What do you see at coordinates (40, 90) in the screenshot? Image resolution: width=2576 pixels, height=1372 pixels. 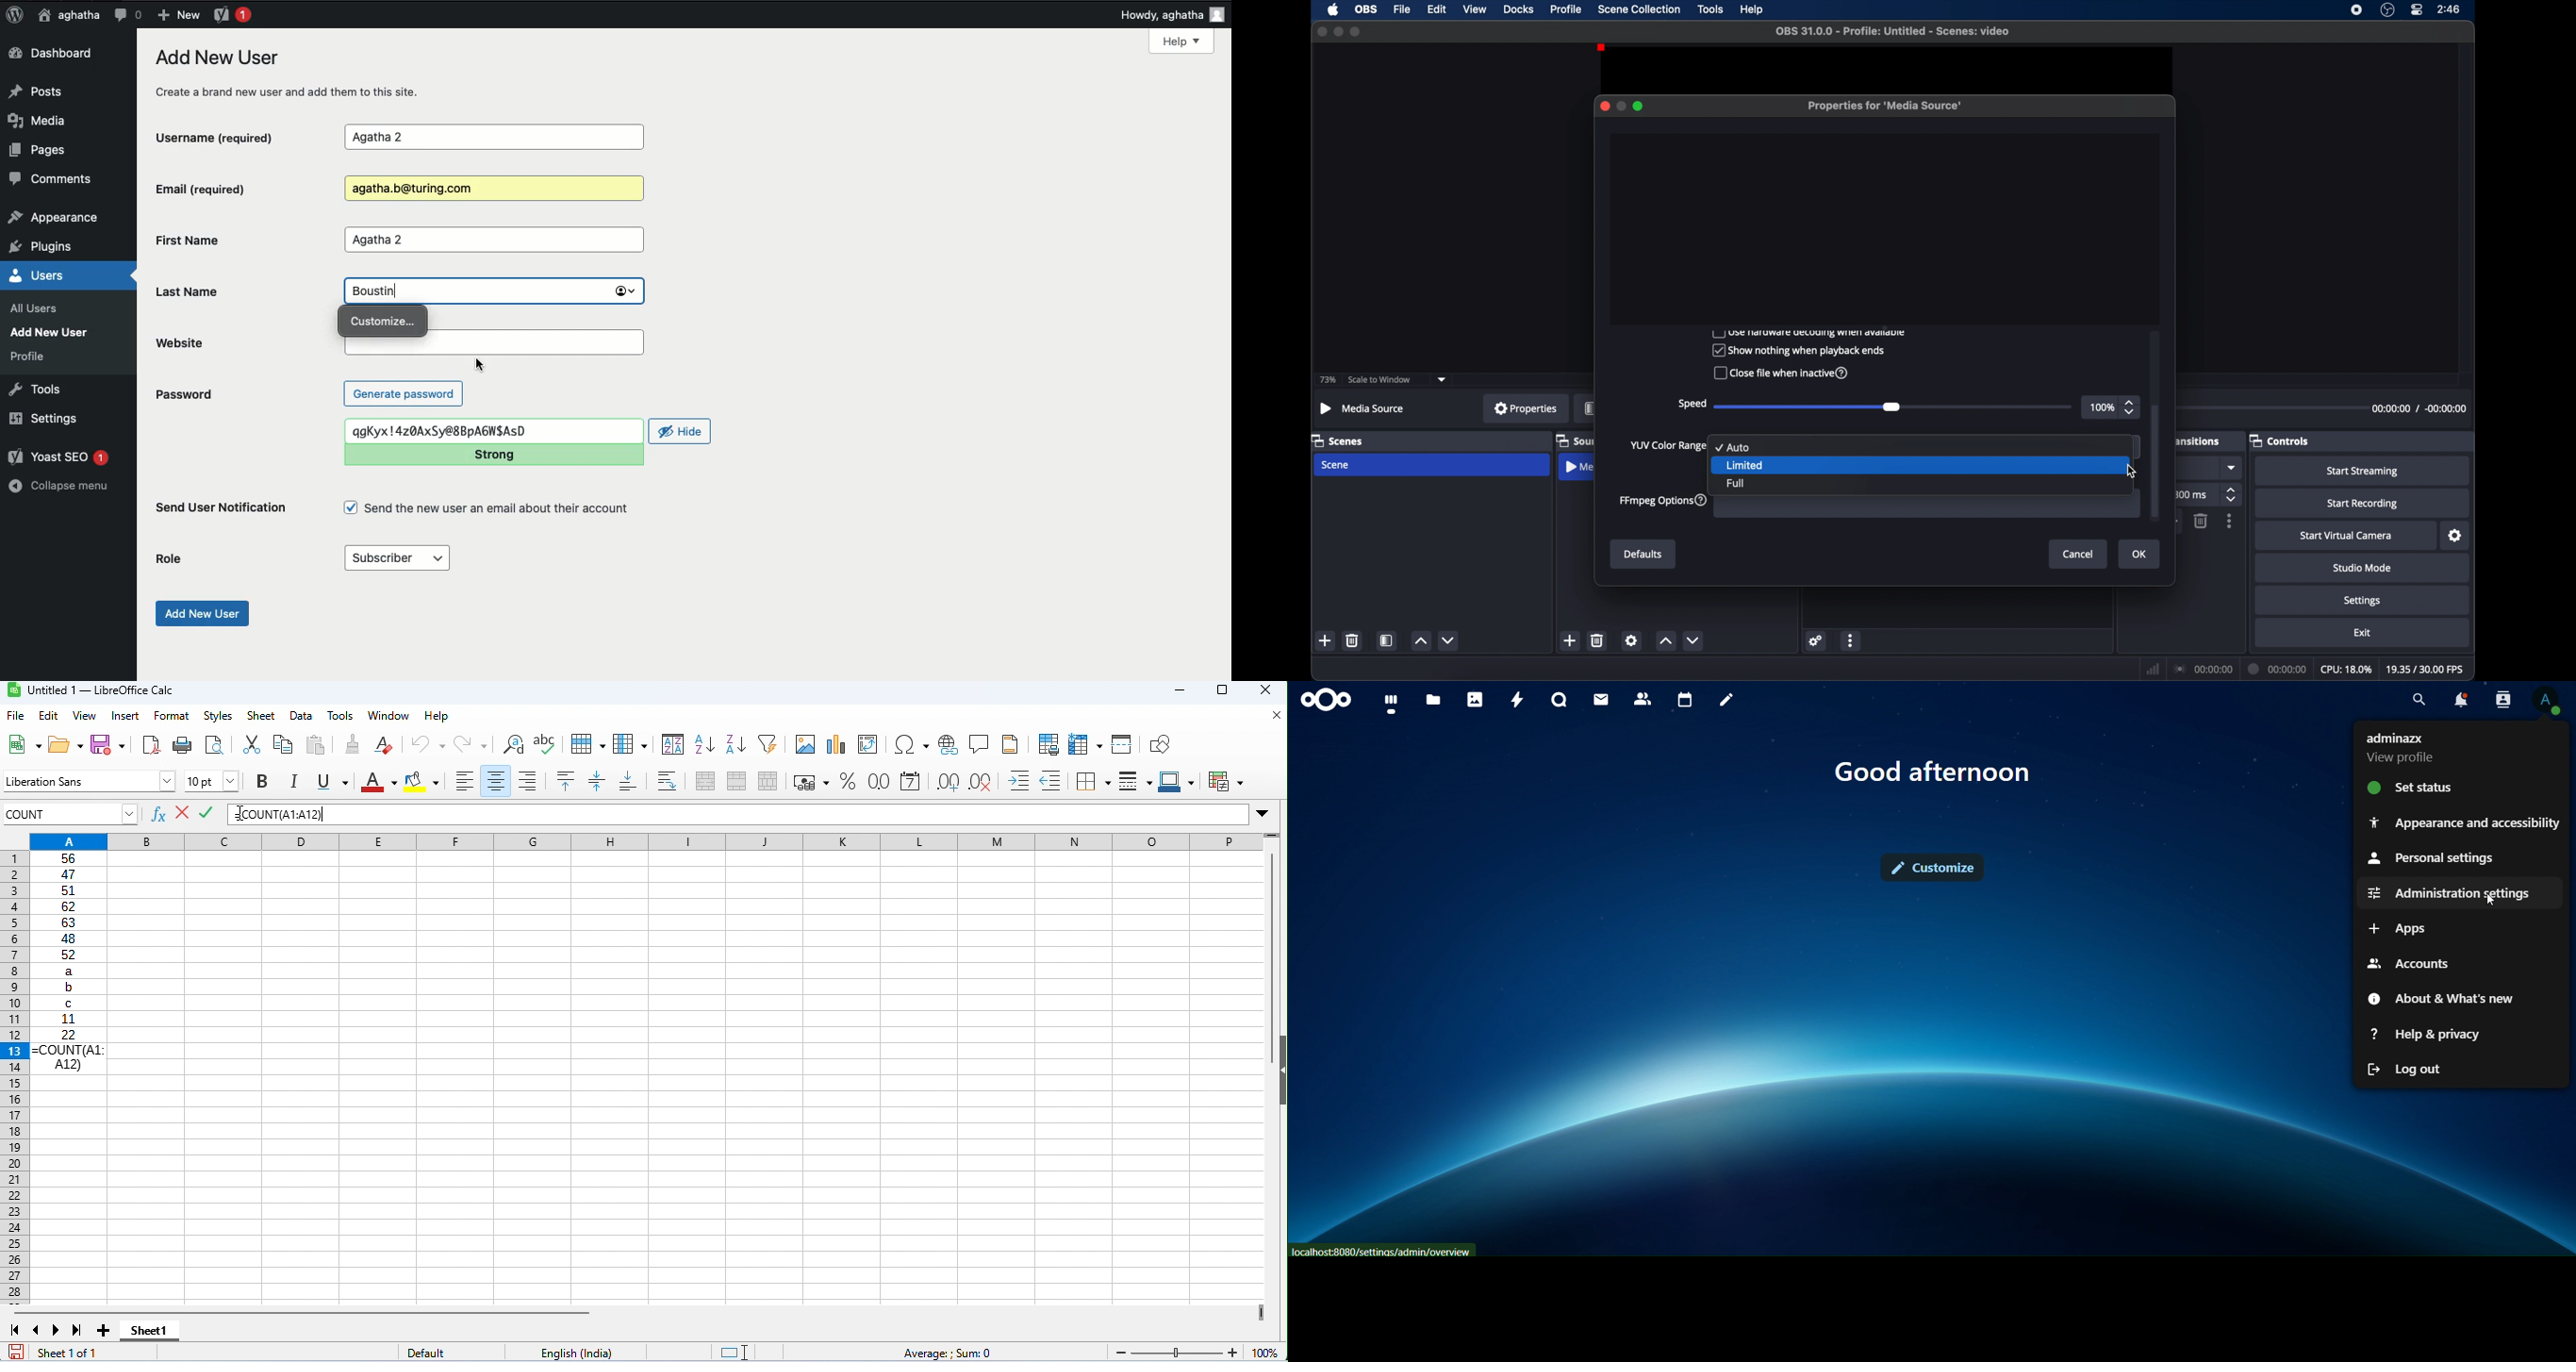 I see `Posts` at bounding box center [40, 90].